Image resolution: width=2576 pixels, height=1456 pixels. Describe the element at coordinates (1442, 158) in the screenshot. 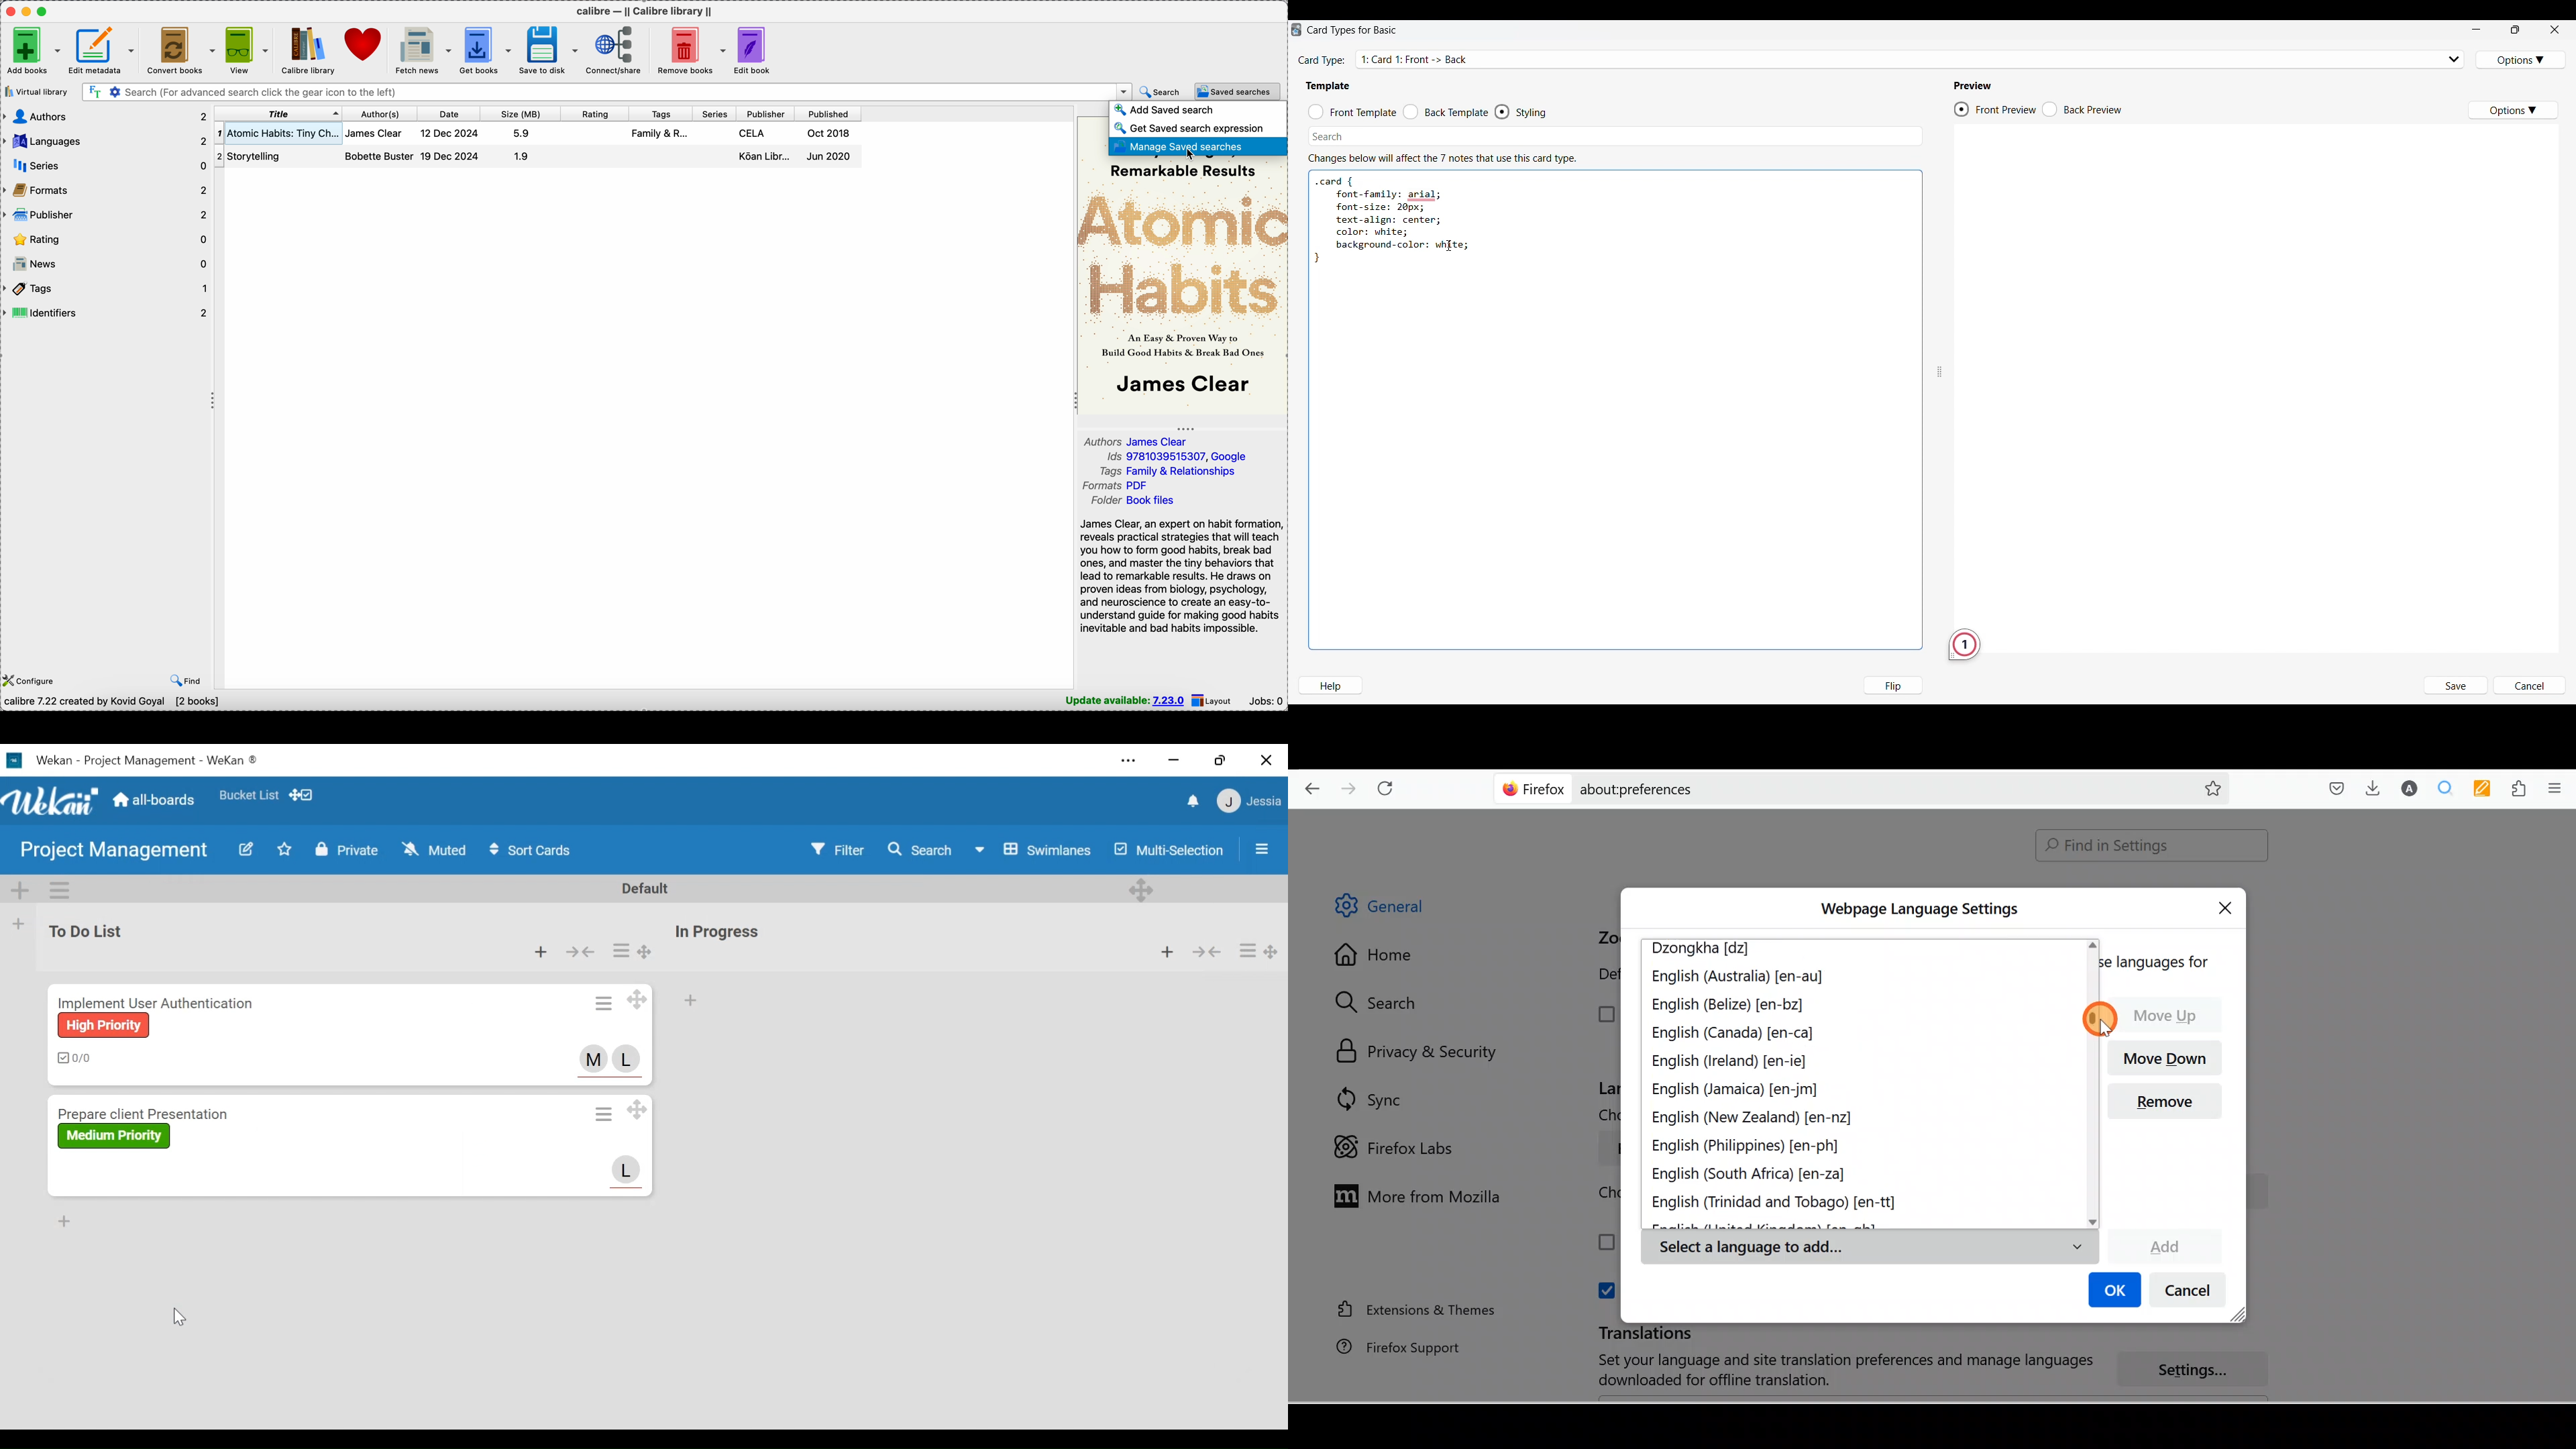

I see `Description of section` at that location.